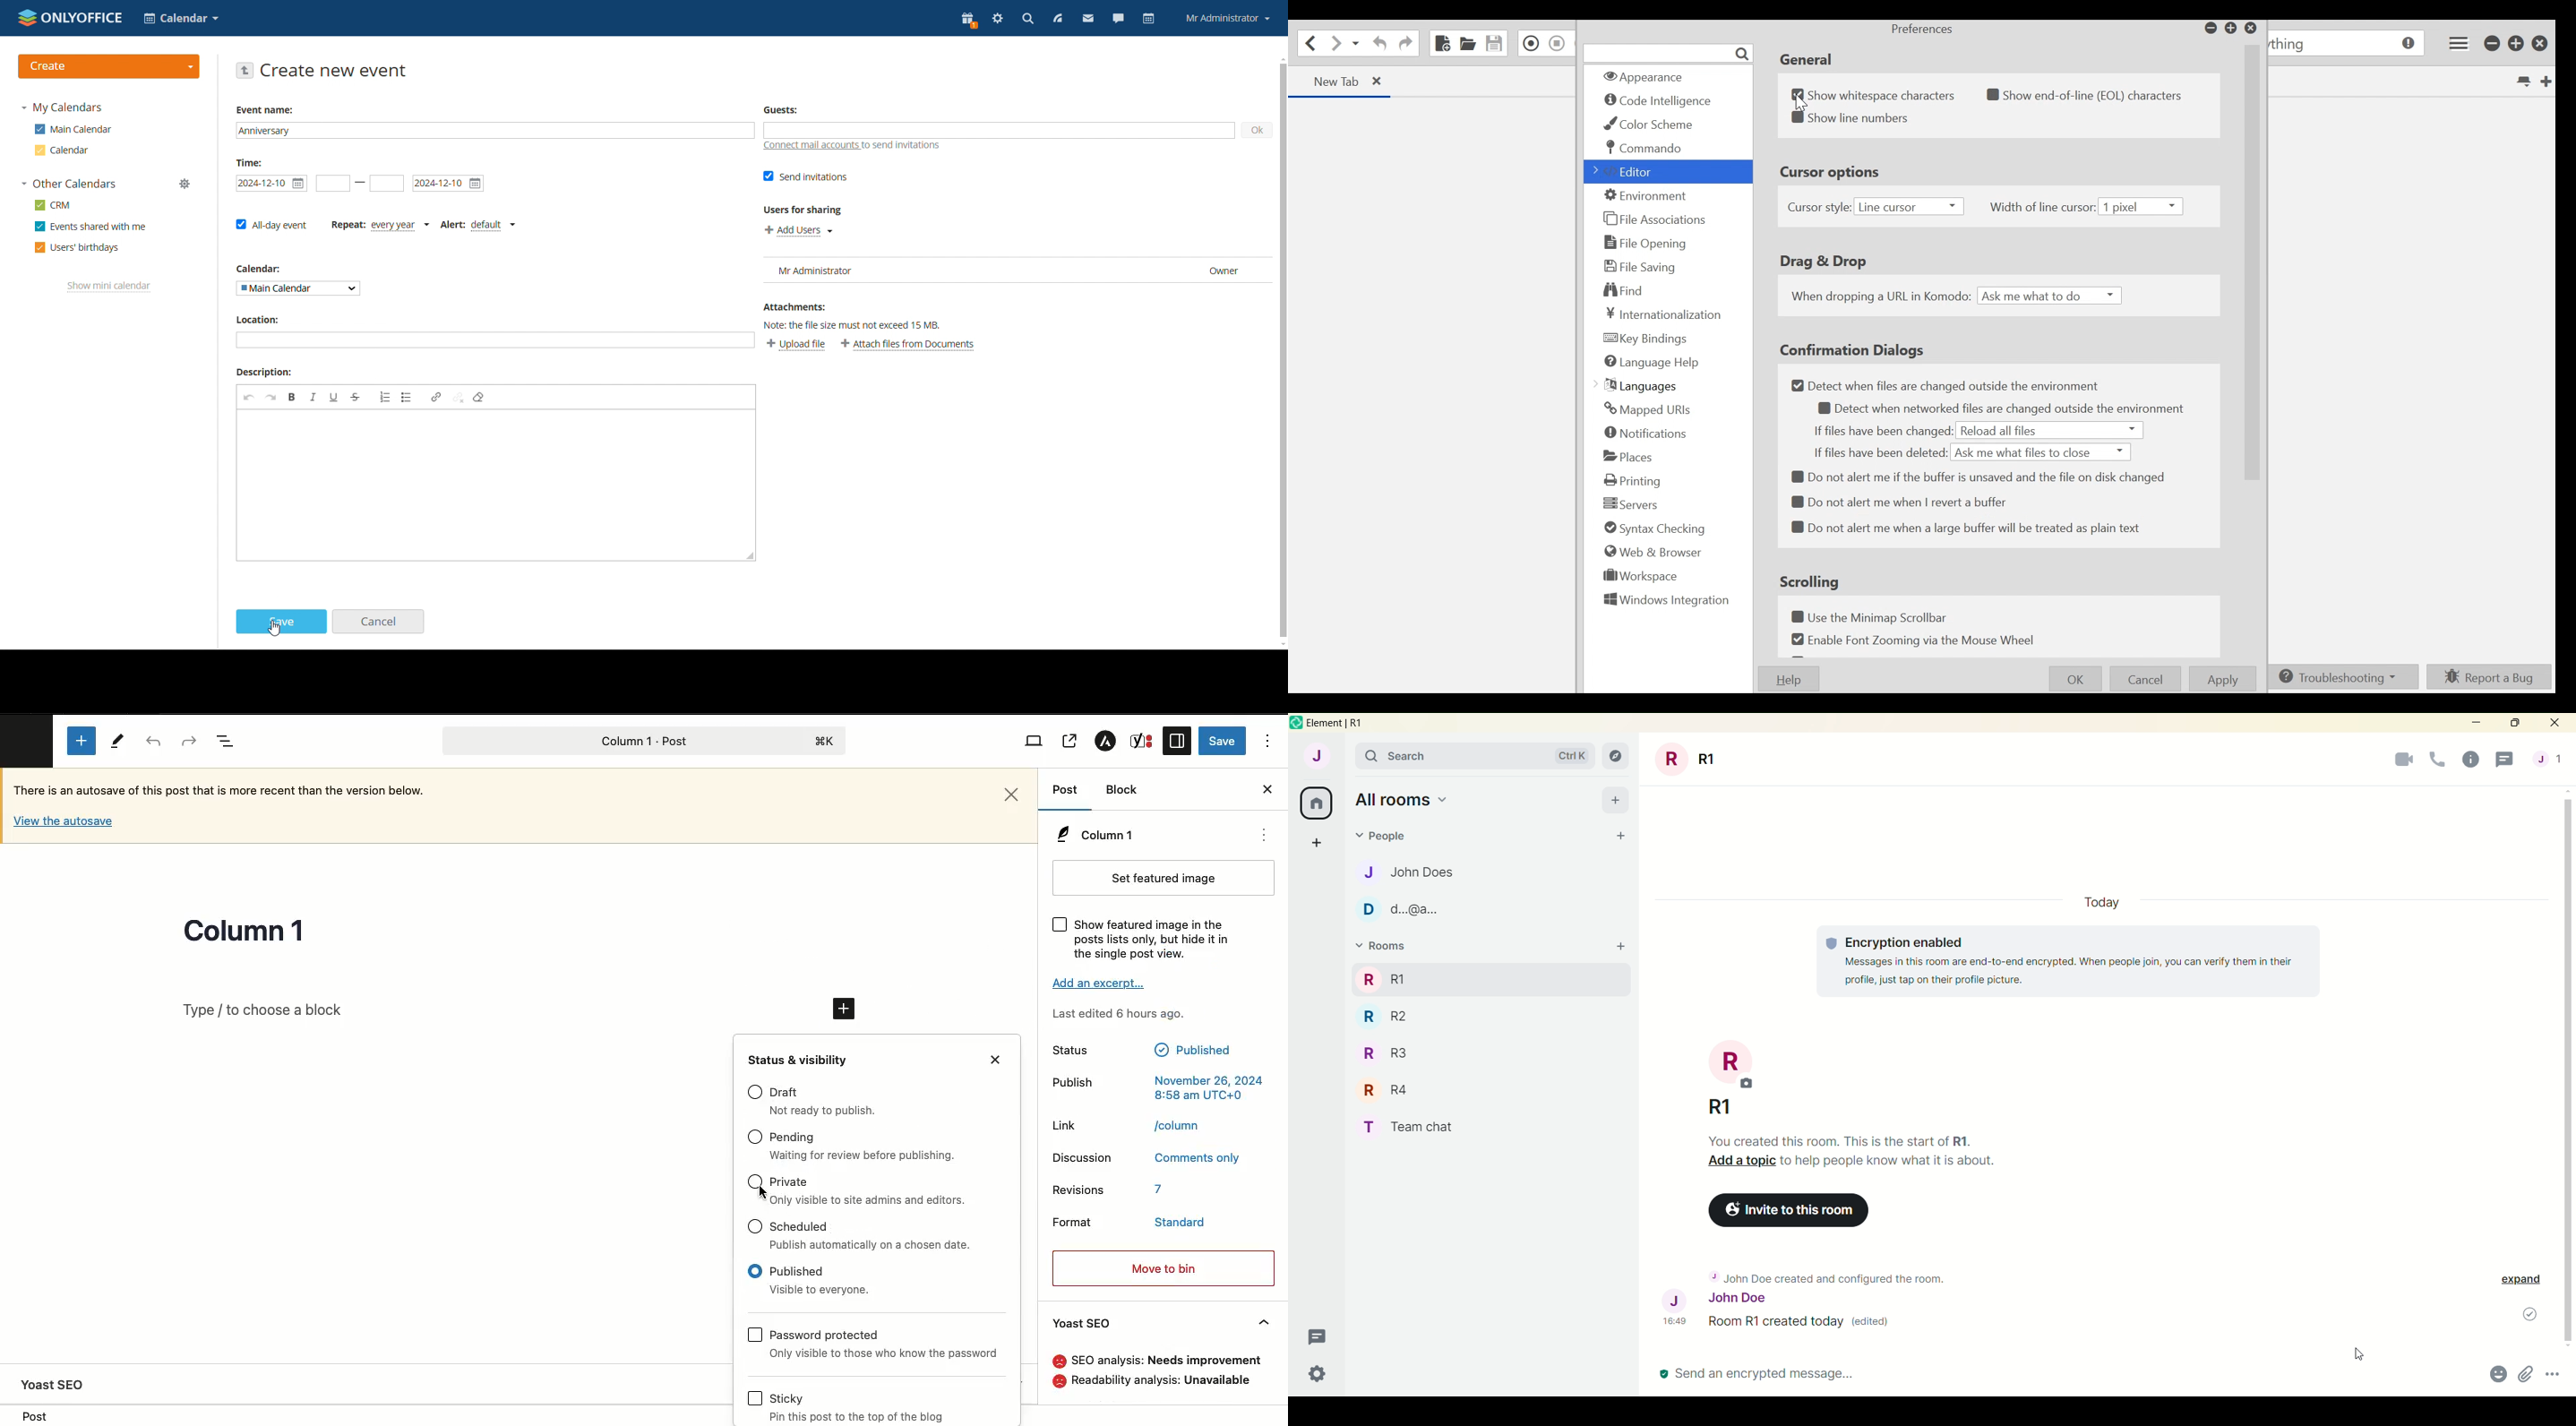 This screenshot has height=1428, width=2576. What do you see at coordinates (1879, 296) in the screenshot?
I see `When dropping a URL in Komodo:` at bounding box center [1879, 296].